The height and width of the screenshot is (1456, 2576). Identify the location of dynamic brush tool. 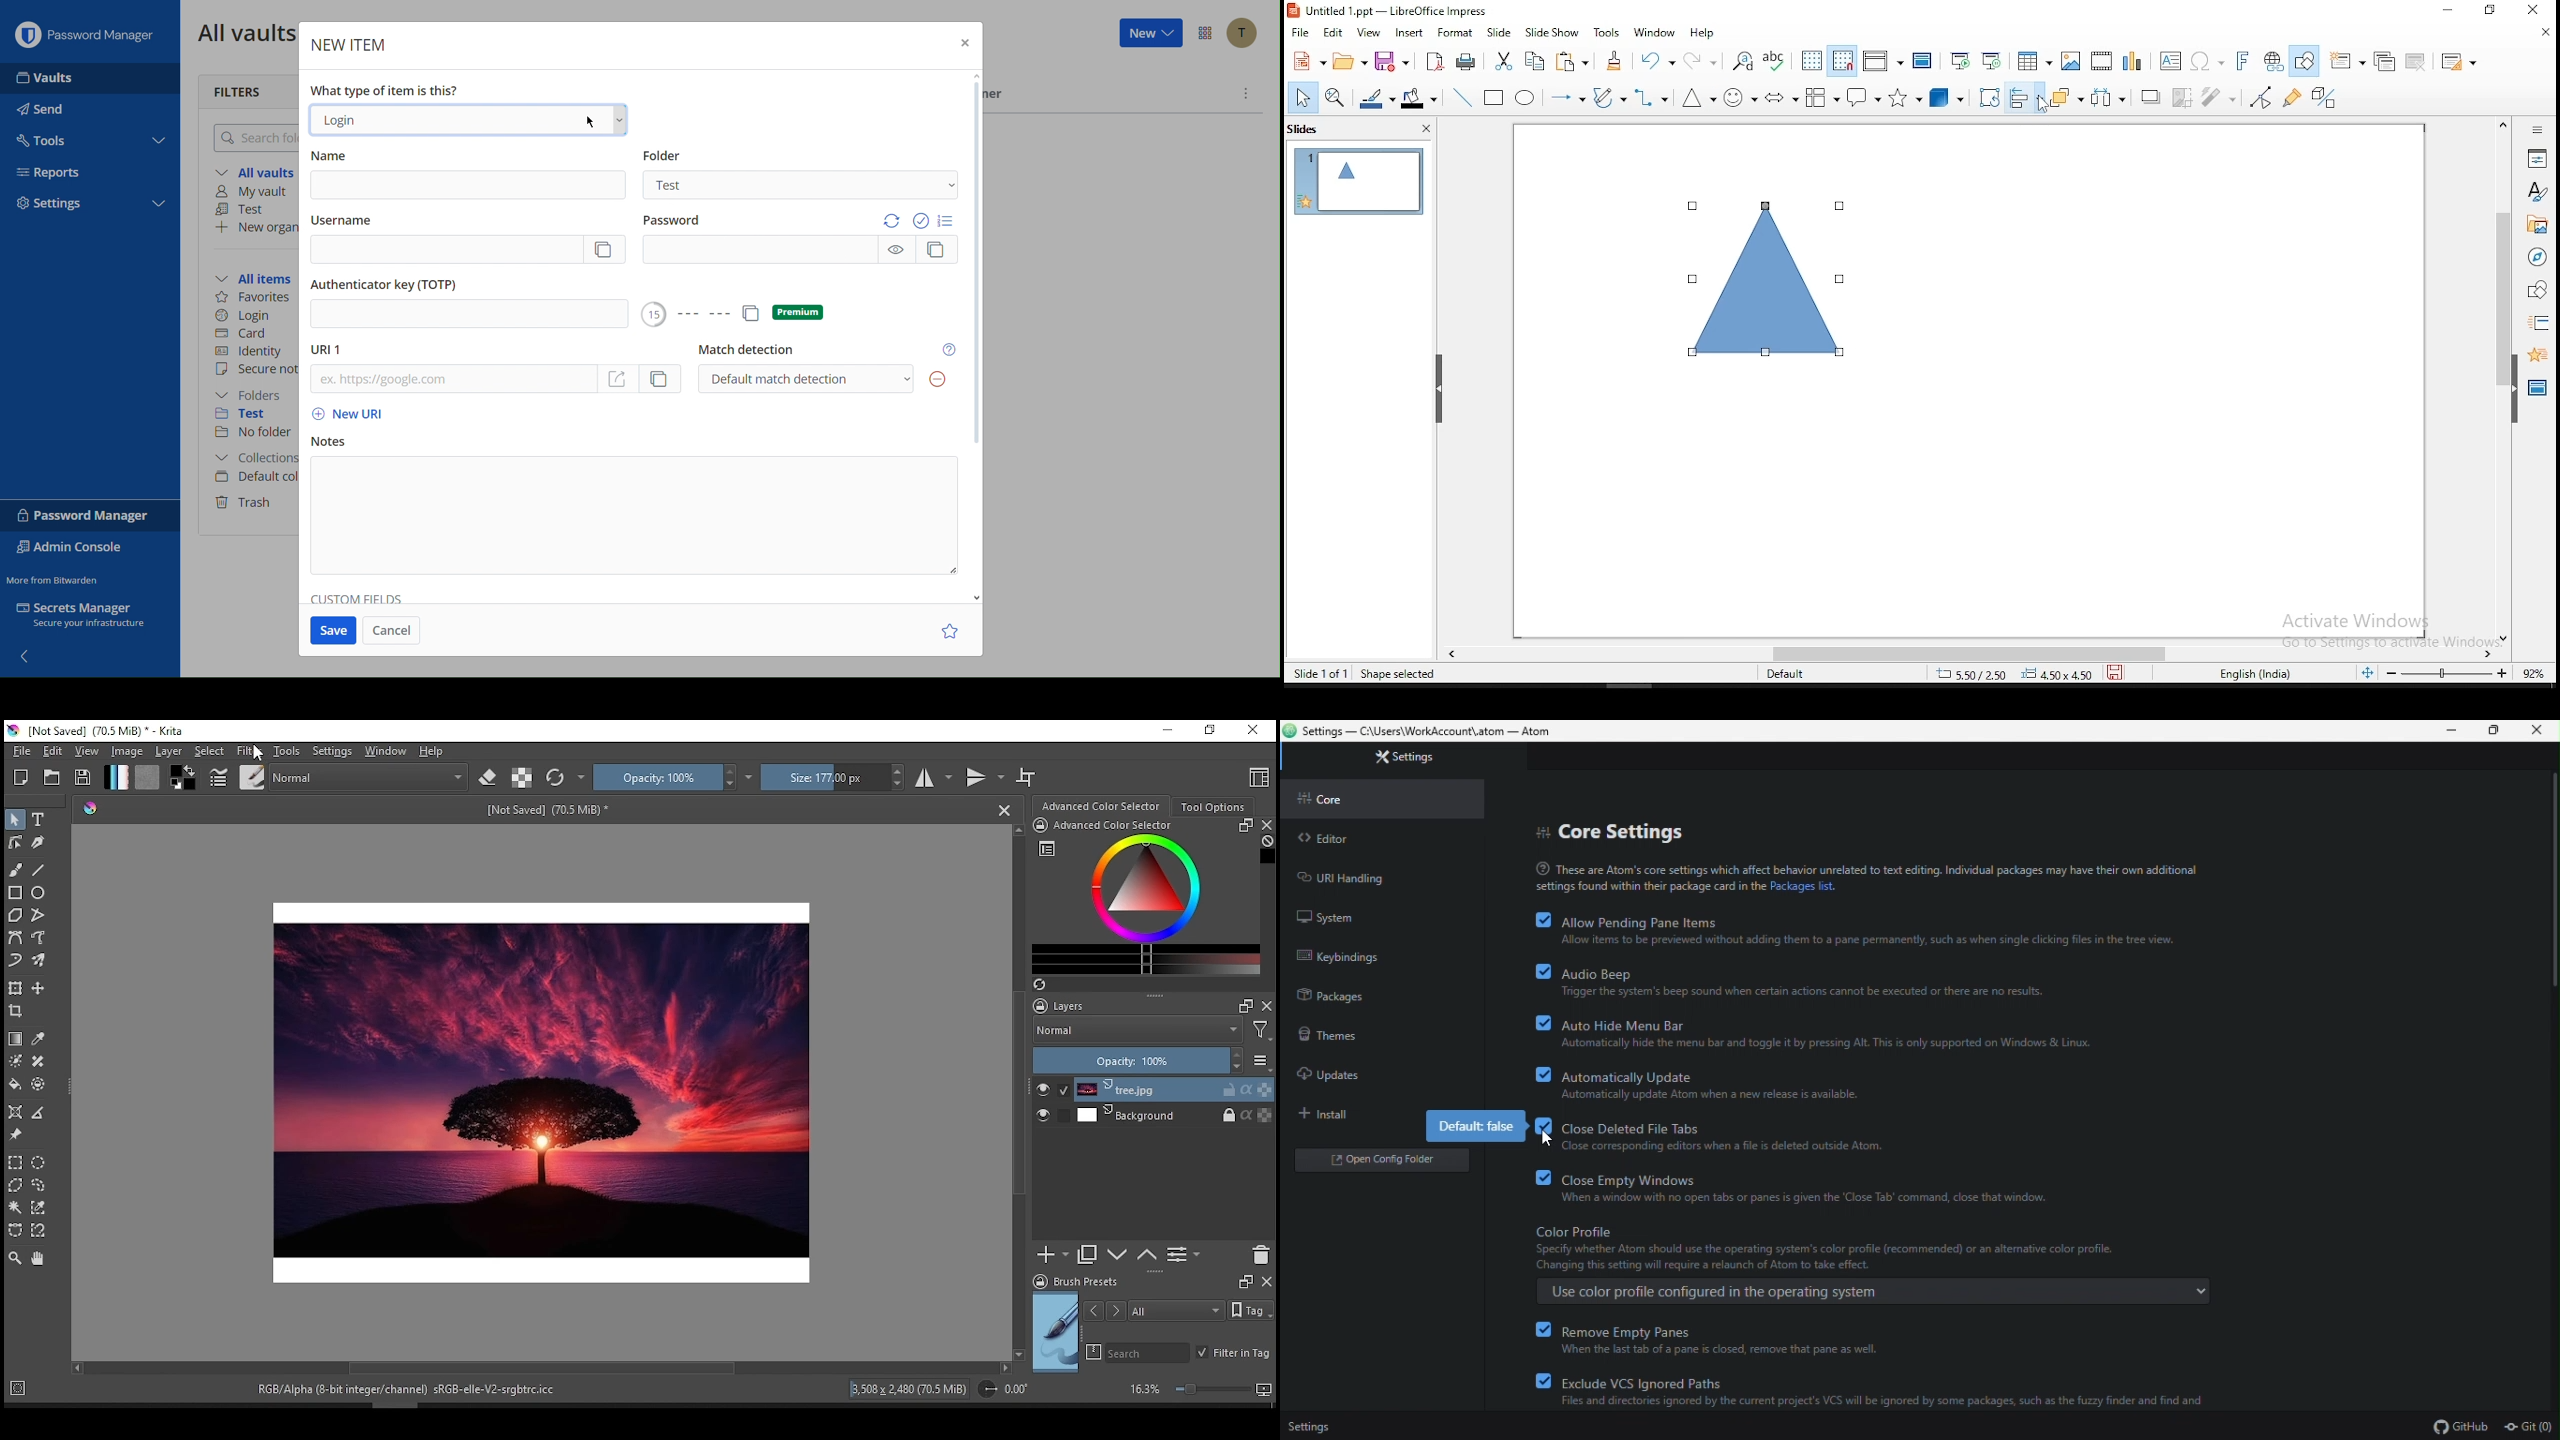
(16, 961).